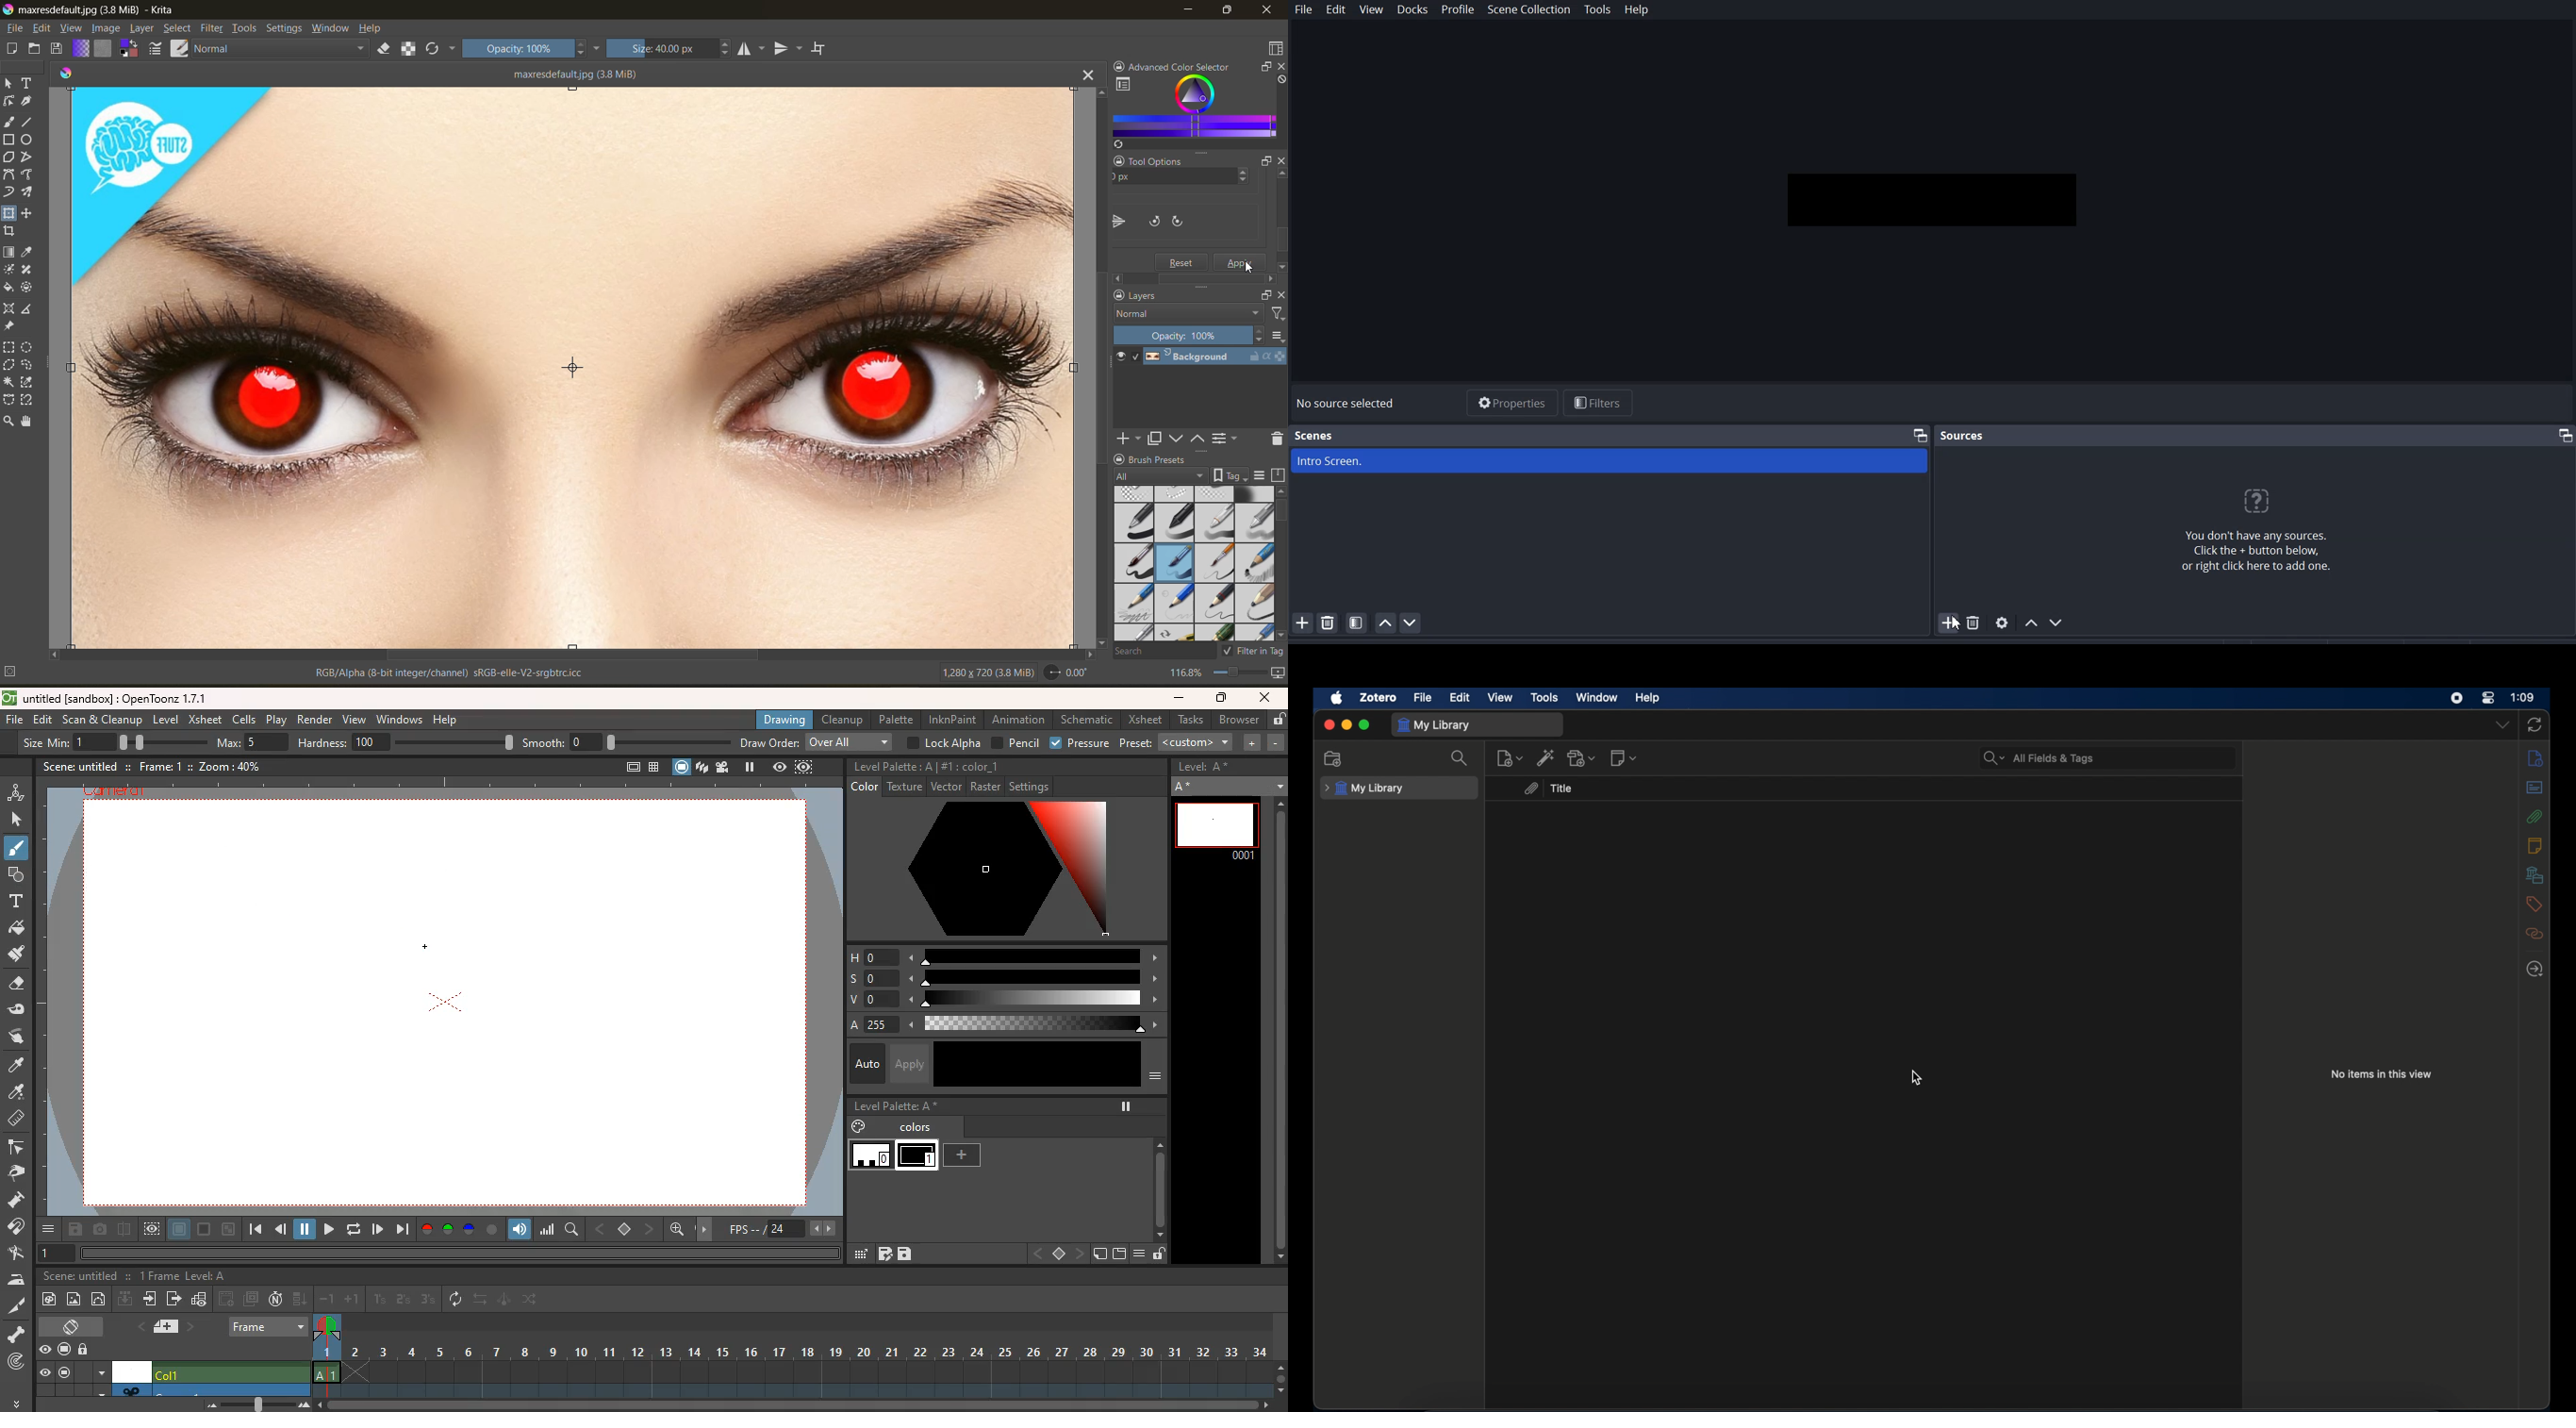 Image resolution: width=2576 pixels, height=1428 pixels. Describe the element at coordinates (1196, 438) in the screenshot. I see `mask up` at that location.